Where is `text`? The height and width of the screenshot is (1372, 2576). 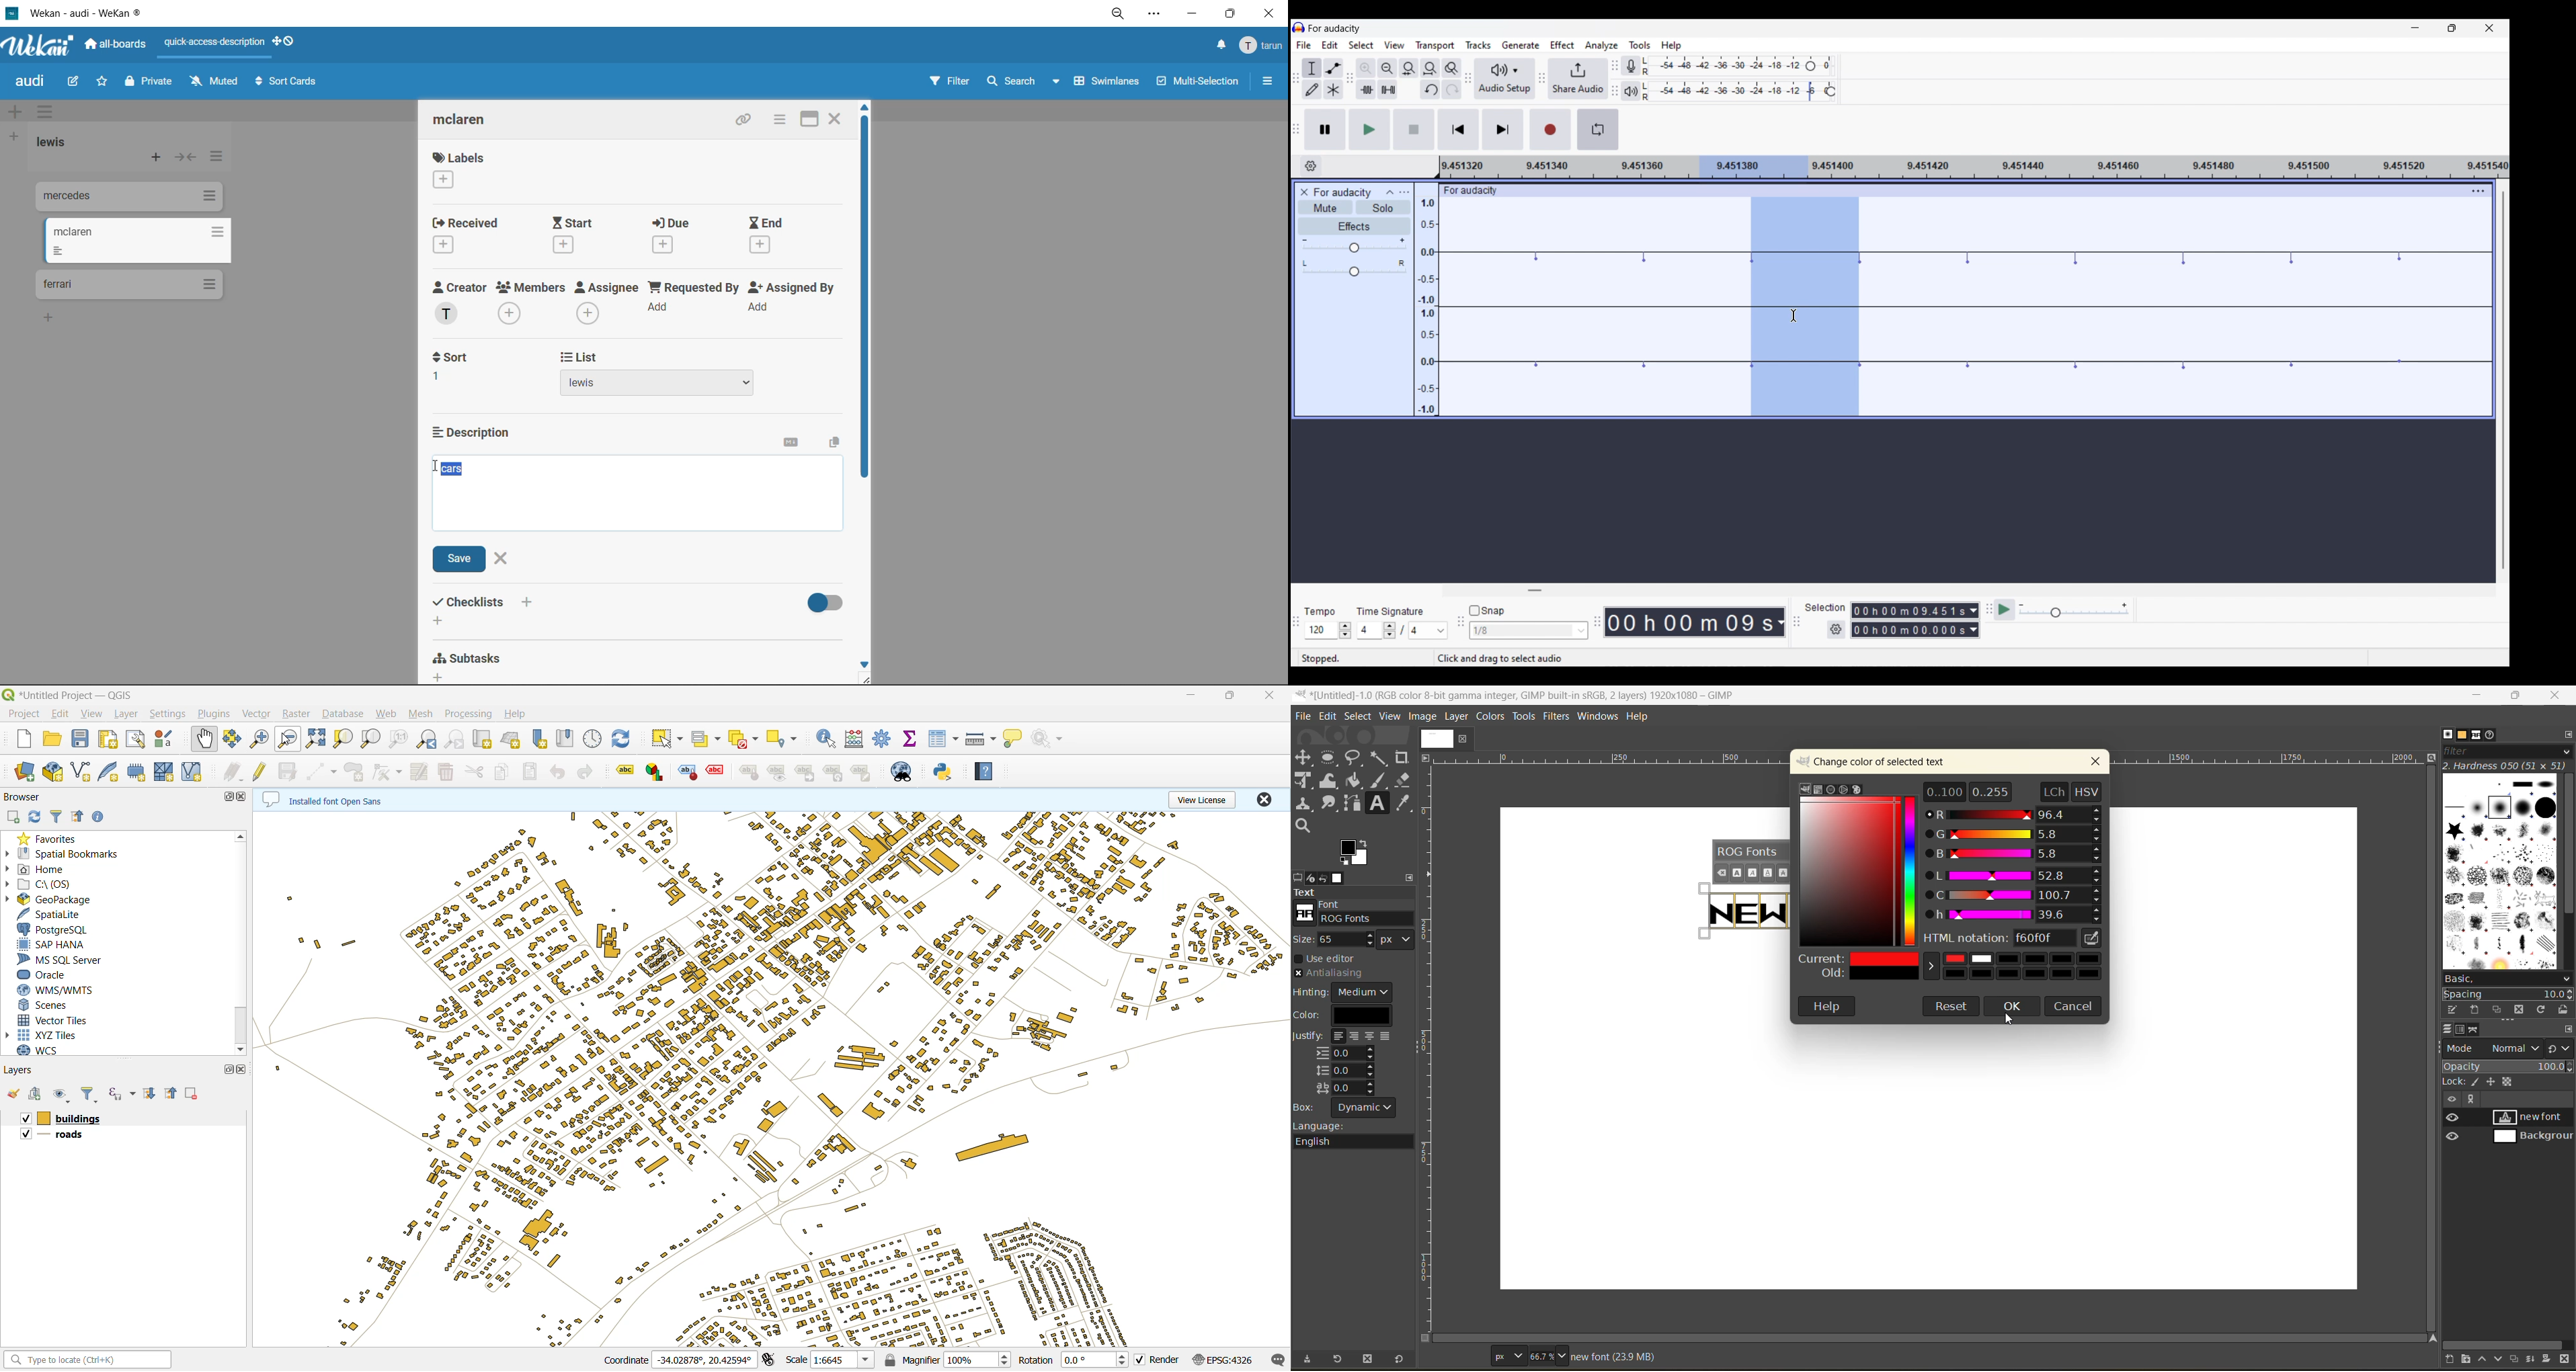
text is located at coordinates (1353, 892).